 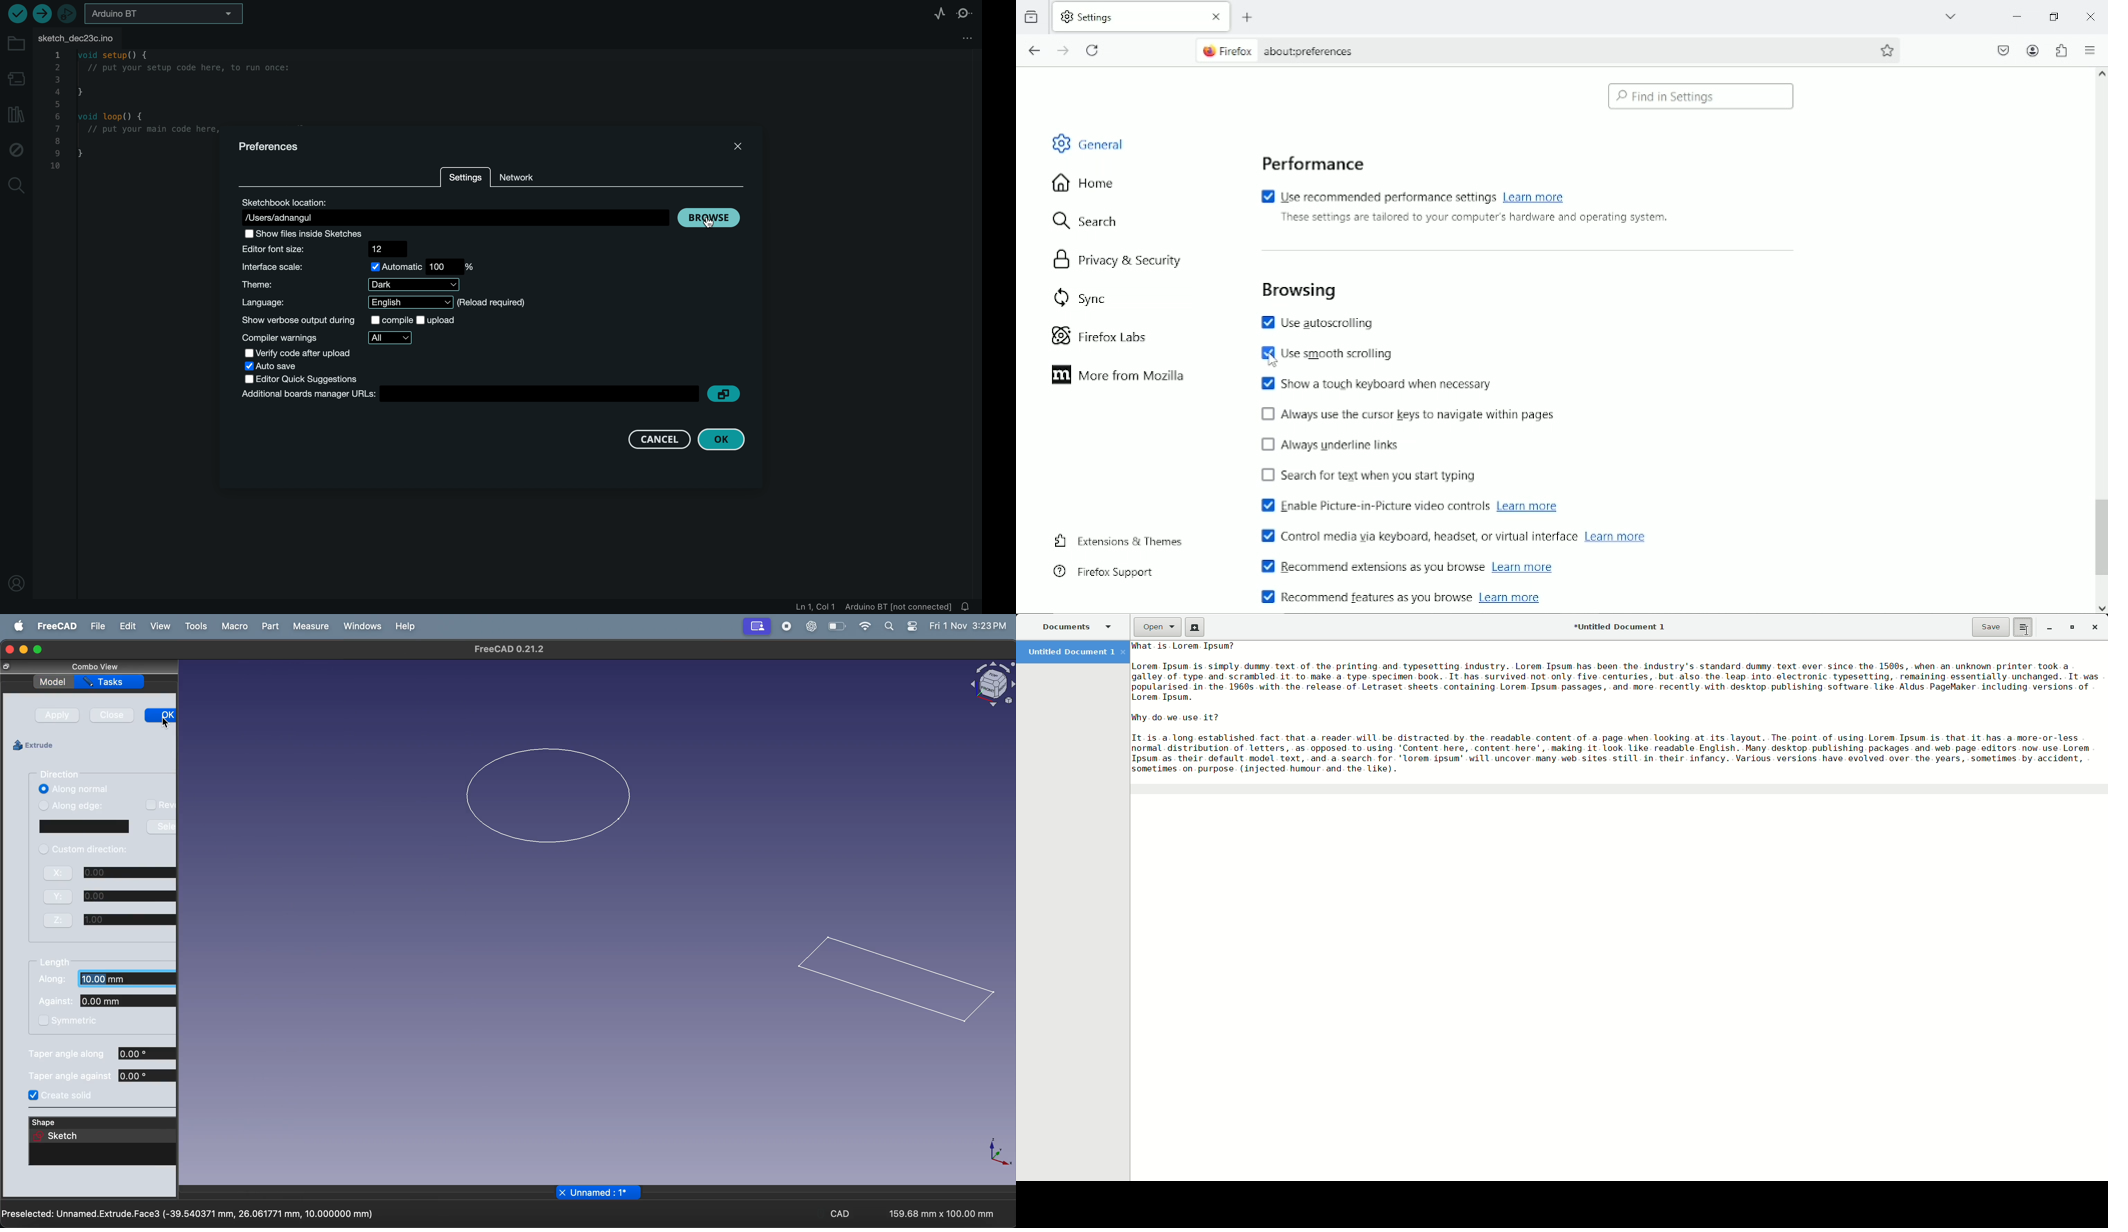 What do you see at coordinates (7, 666) in the screenshot?
I see `close` at bounding box center [7, 666].